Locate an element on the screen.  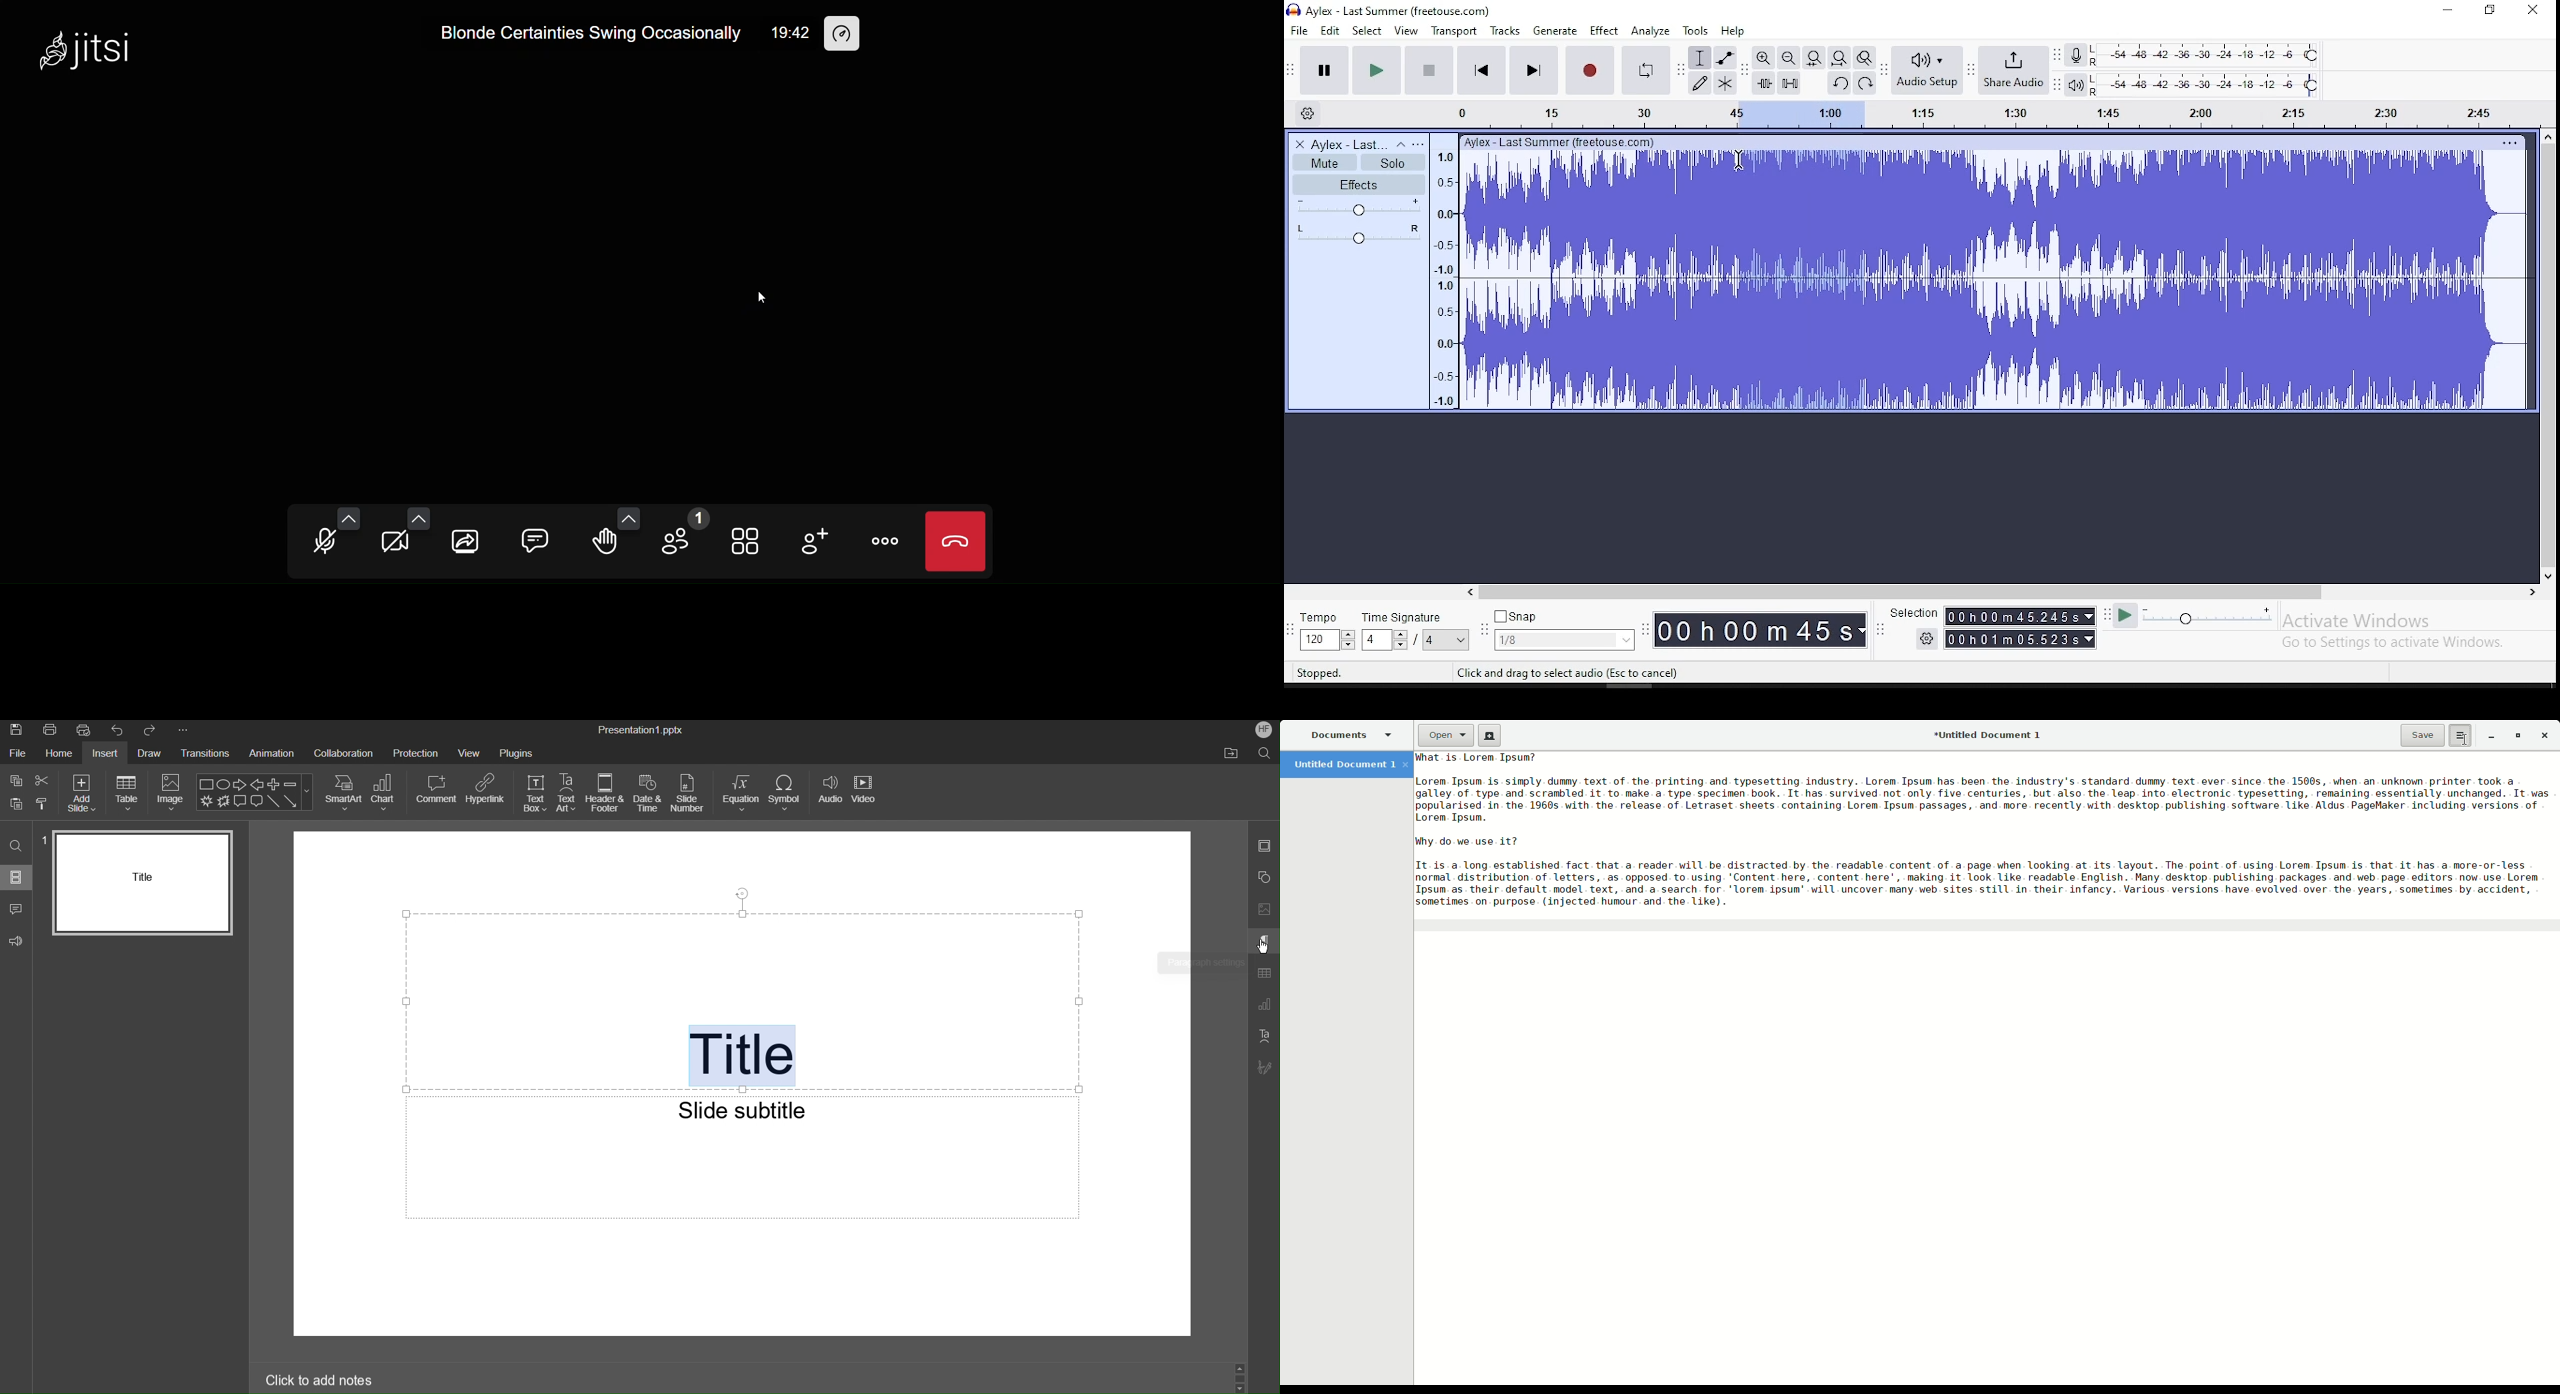
Slide 1 is located at coordinates (143, 882).